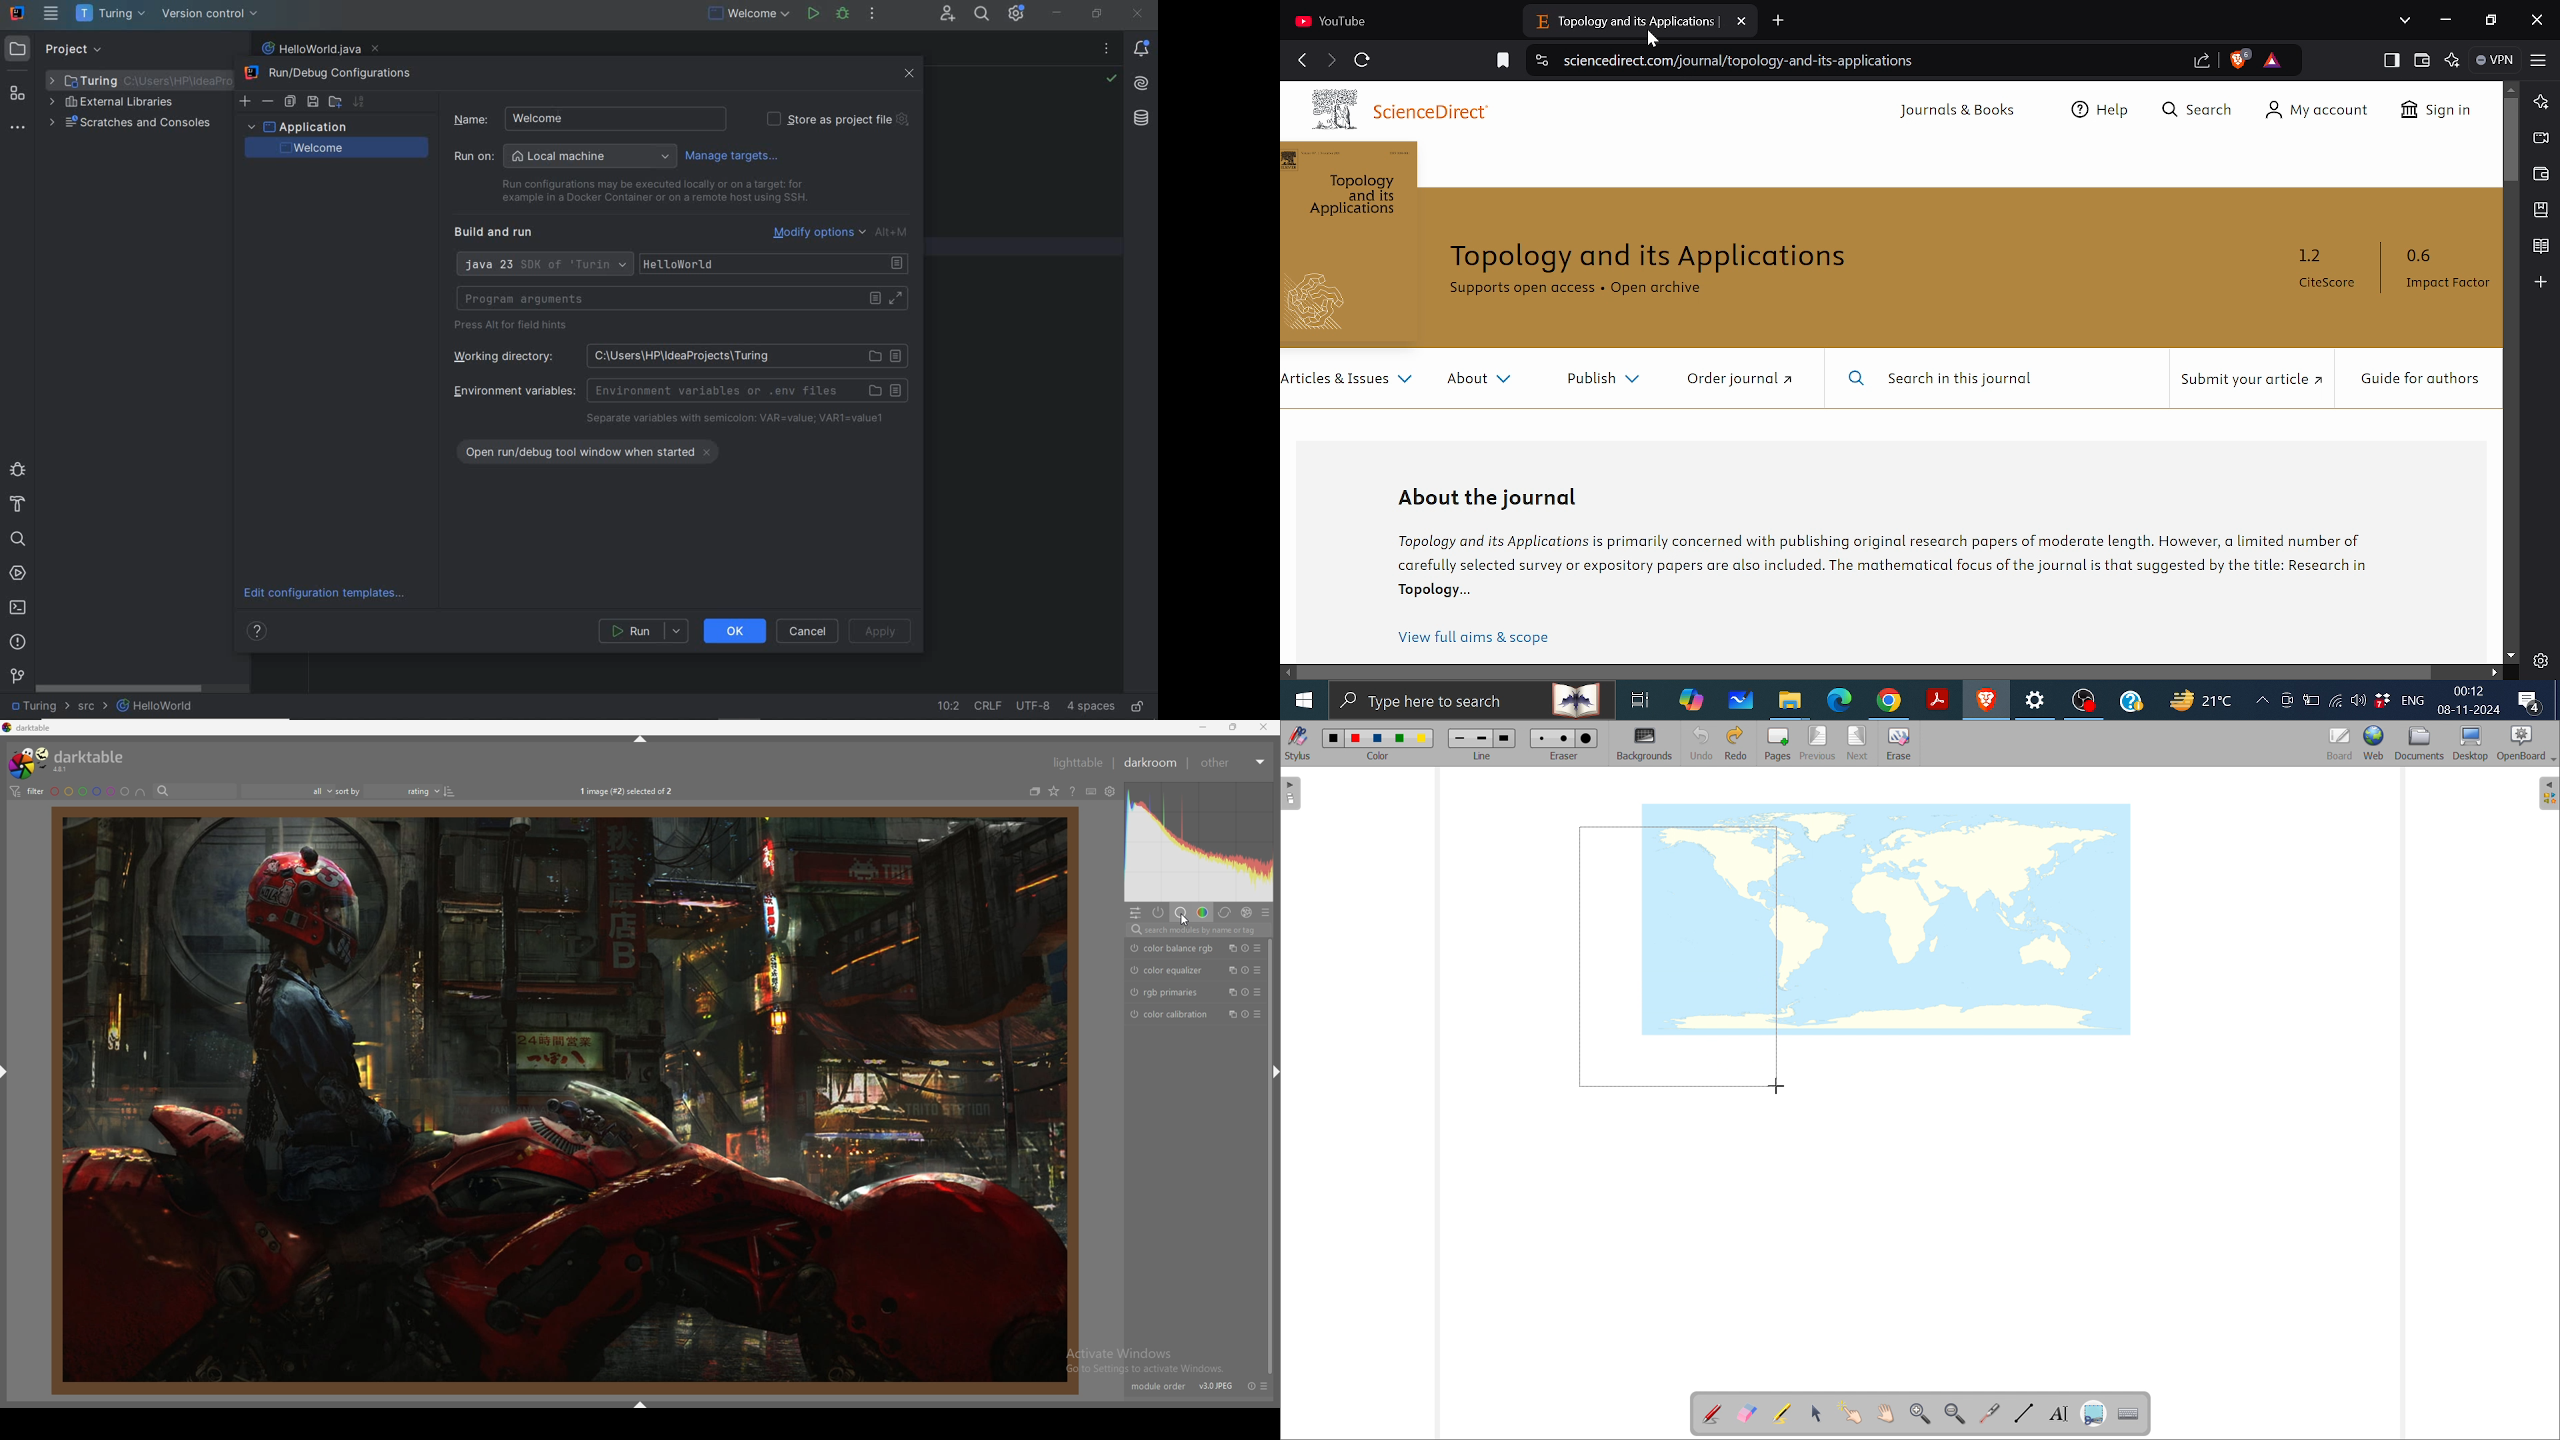  What do you see at coordinates (259, 633) in the screenshot?
I see `help contents` at bounding box center [259, 633].